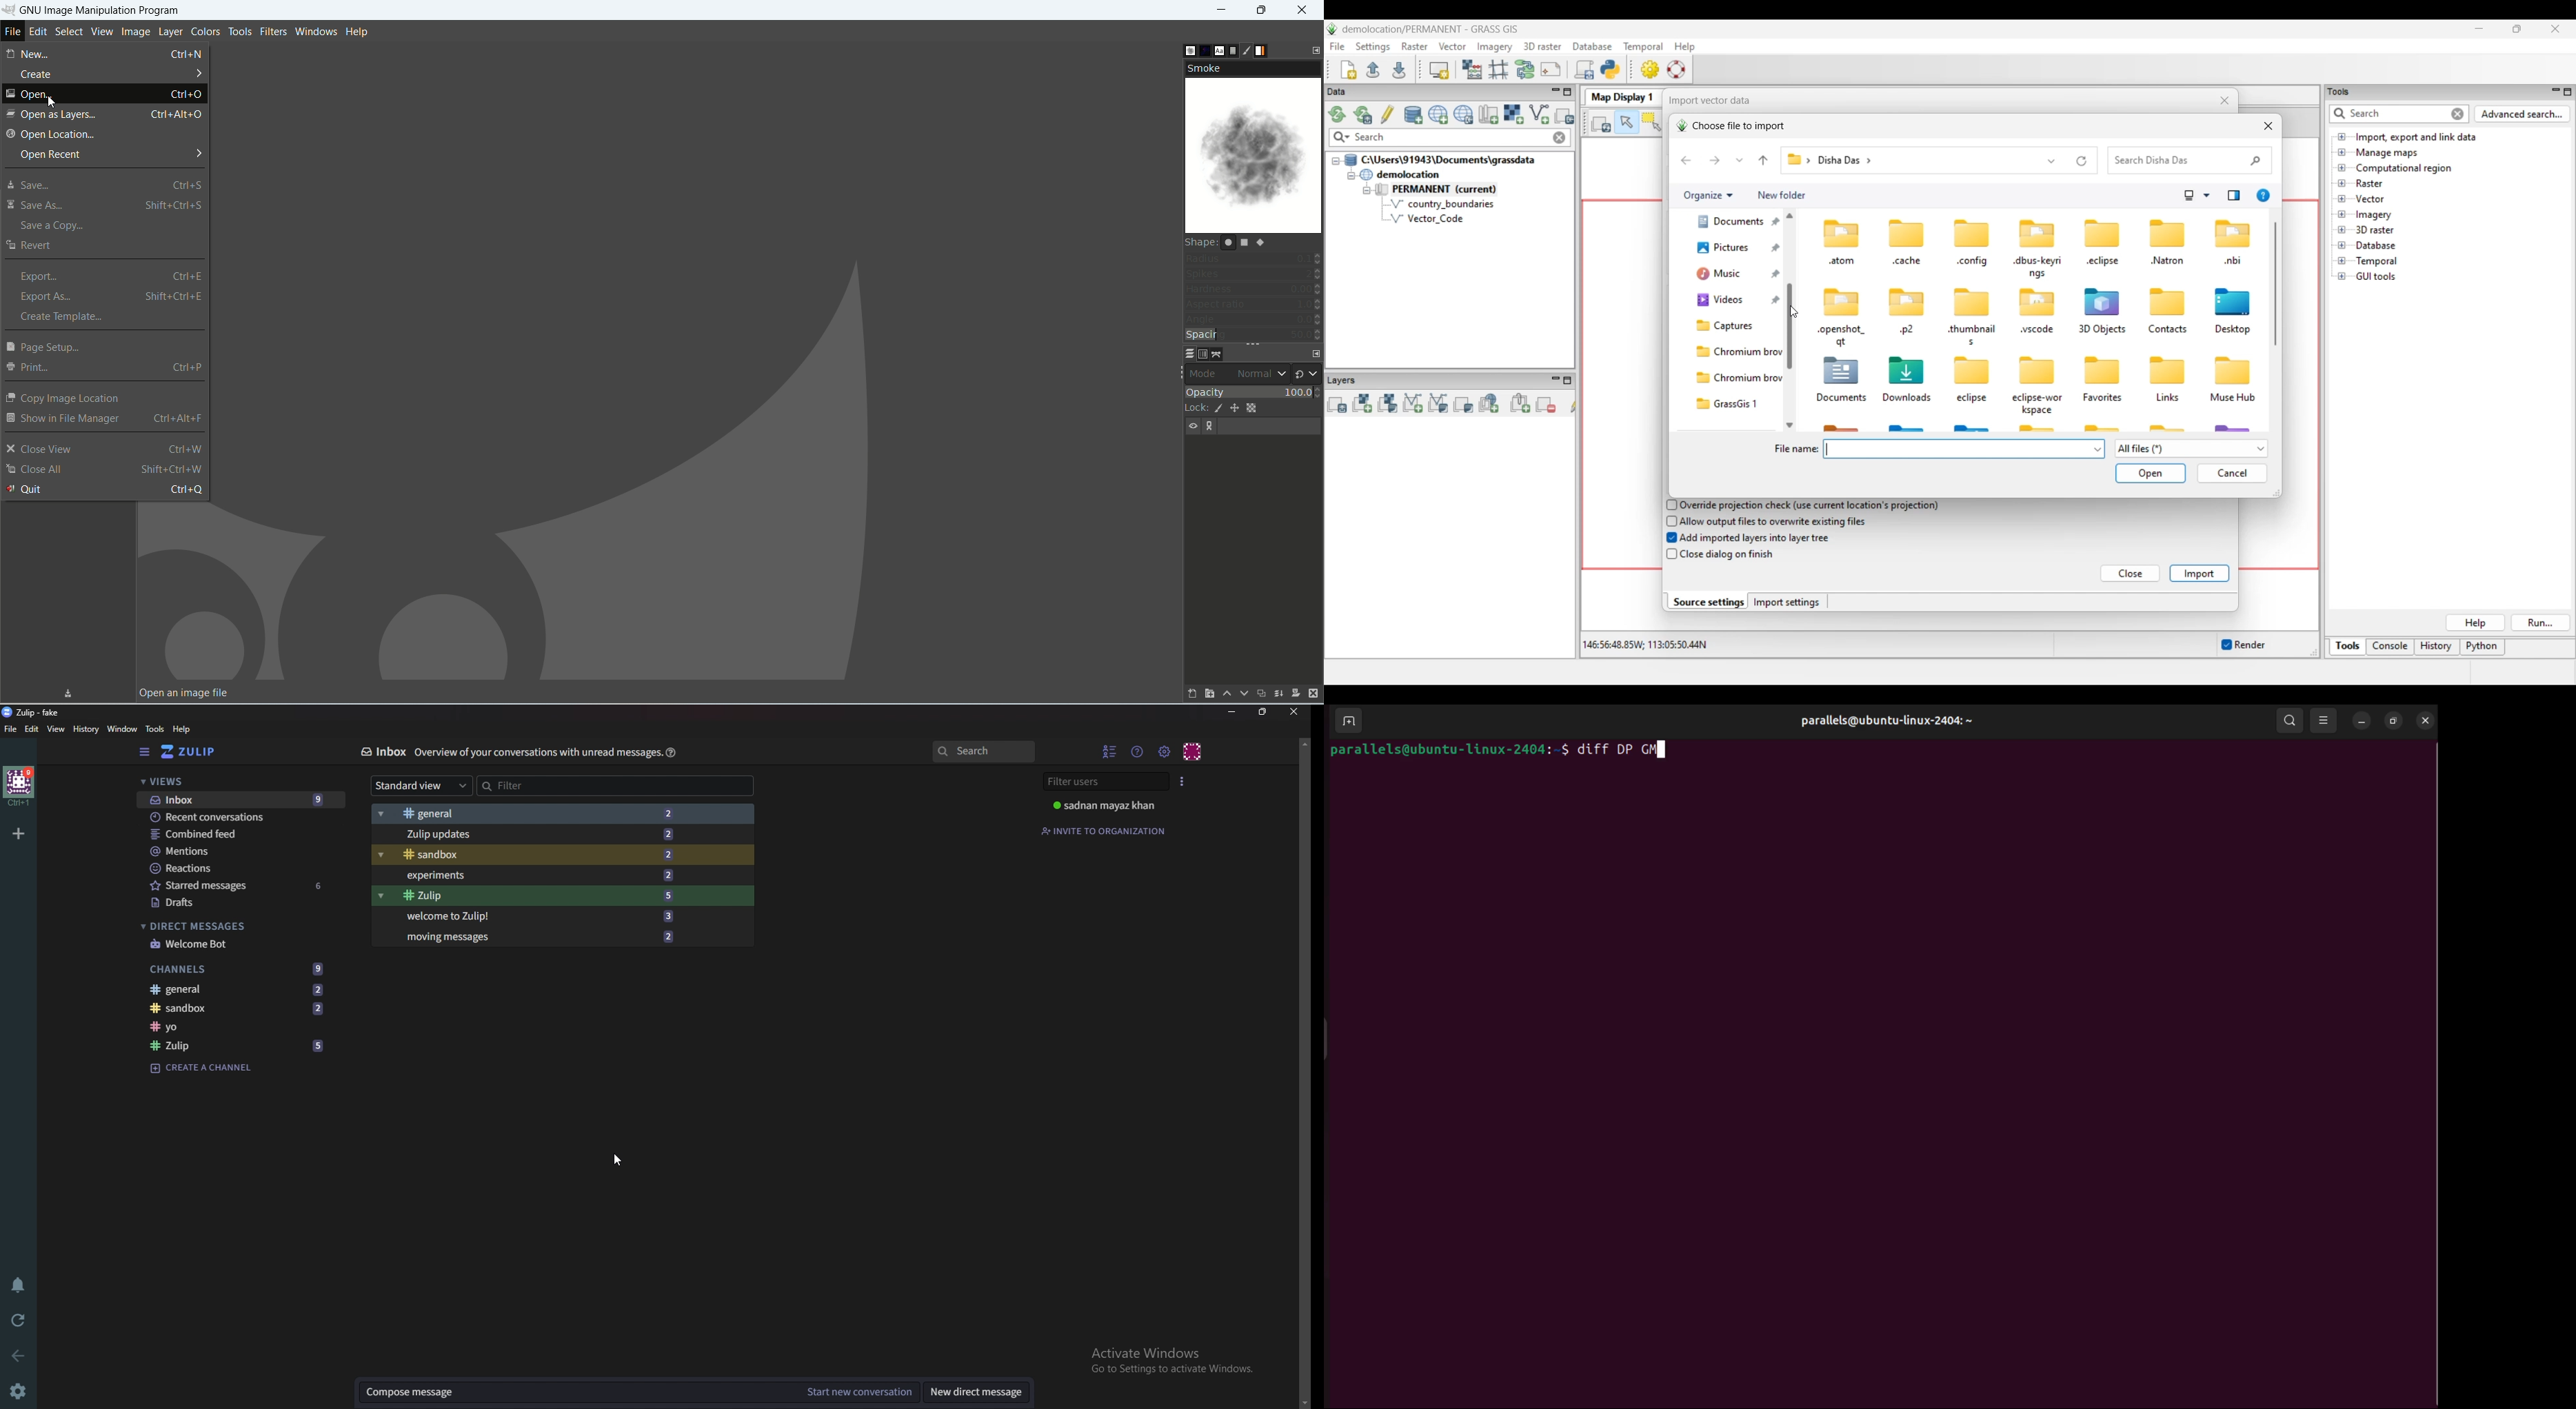 Image resolution: width=2576 pixels, height=1428 pixels. I want to click on User list style, so click(1183, 782).